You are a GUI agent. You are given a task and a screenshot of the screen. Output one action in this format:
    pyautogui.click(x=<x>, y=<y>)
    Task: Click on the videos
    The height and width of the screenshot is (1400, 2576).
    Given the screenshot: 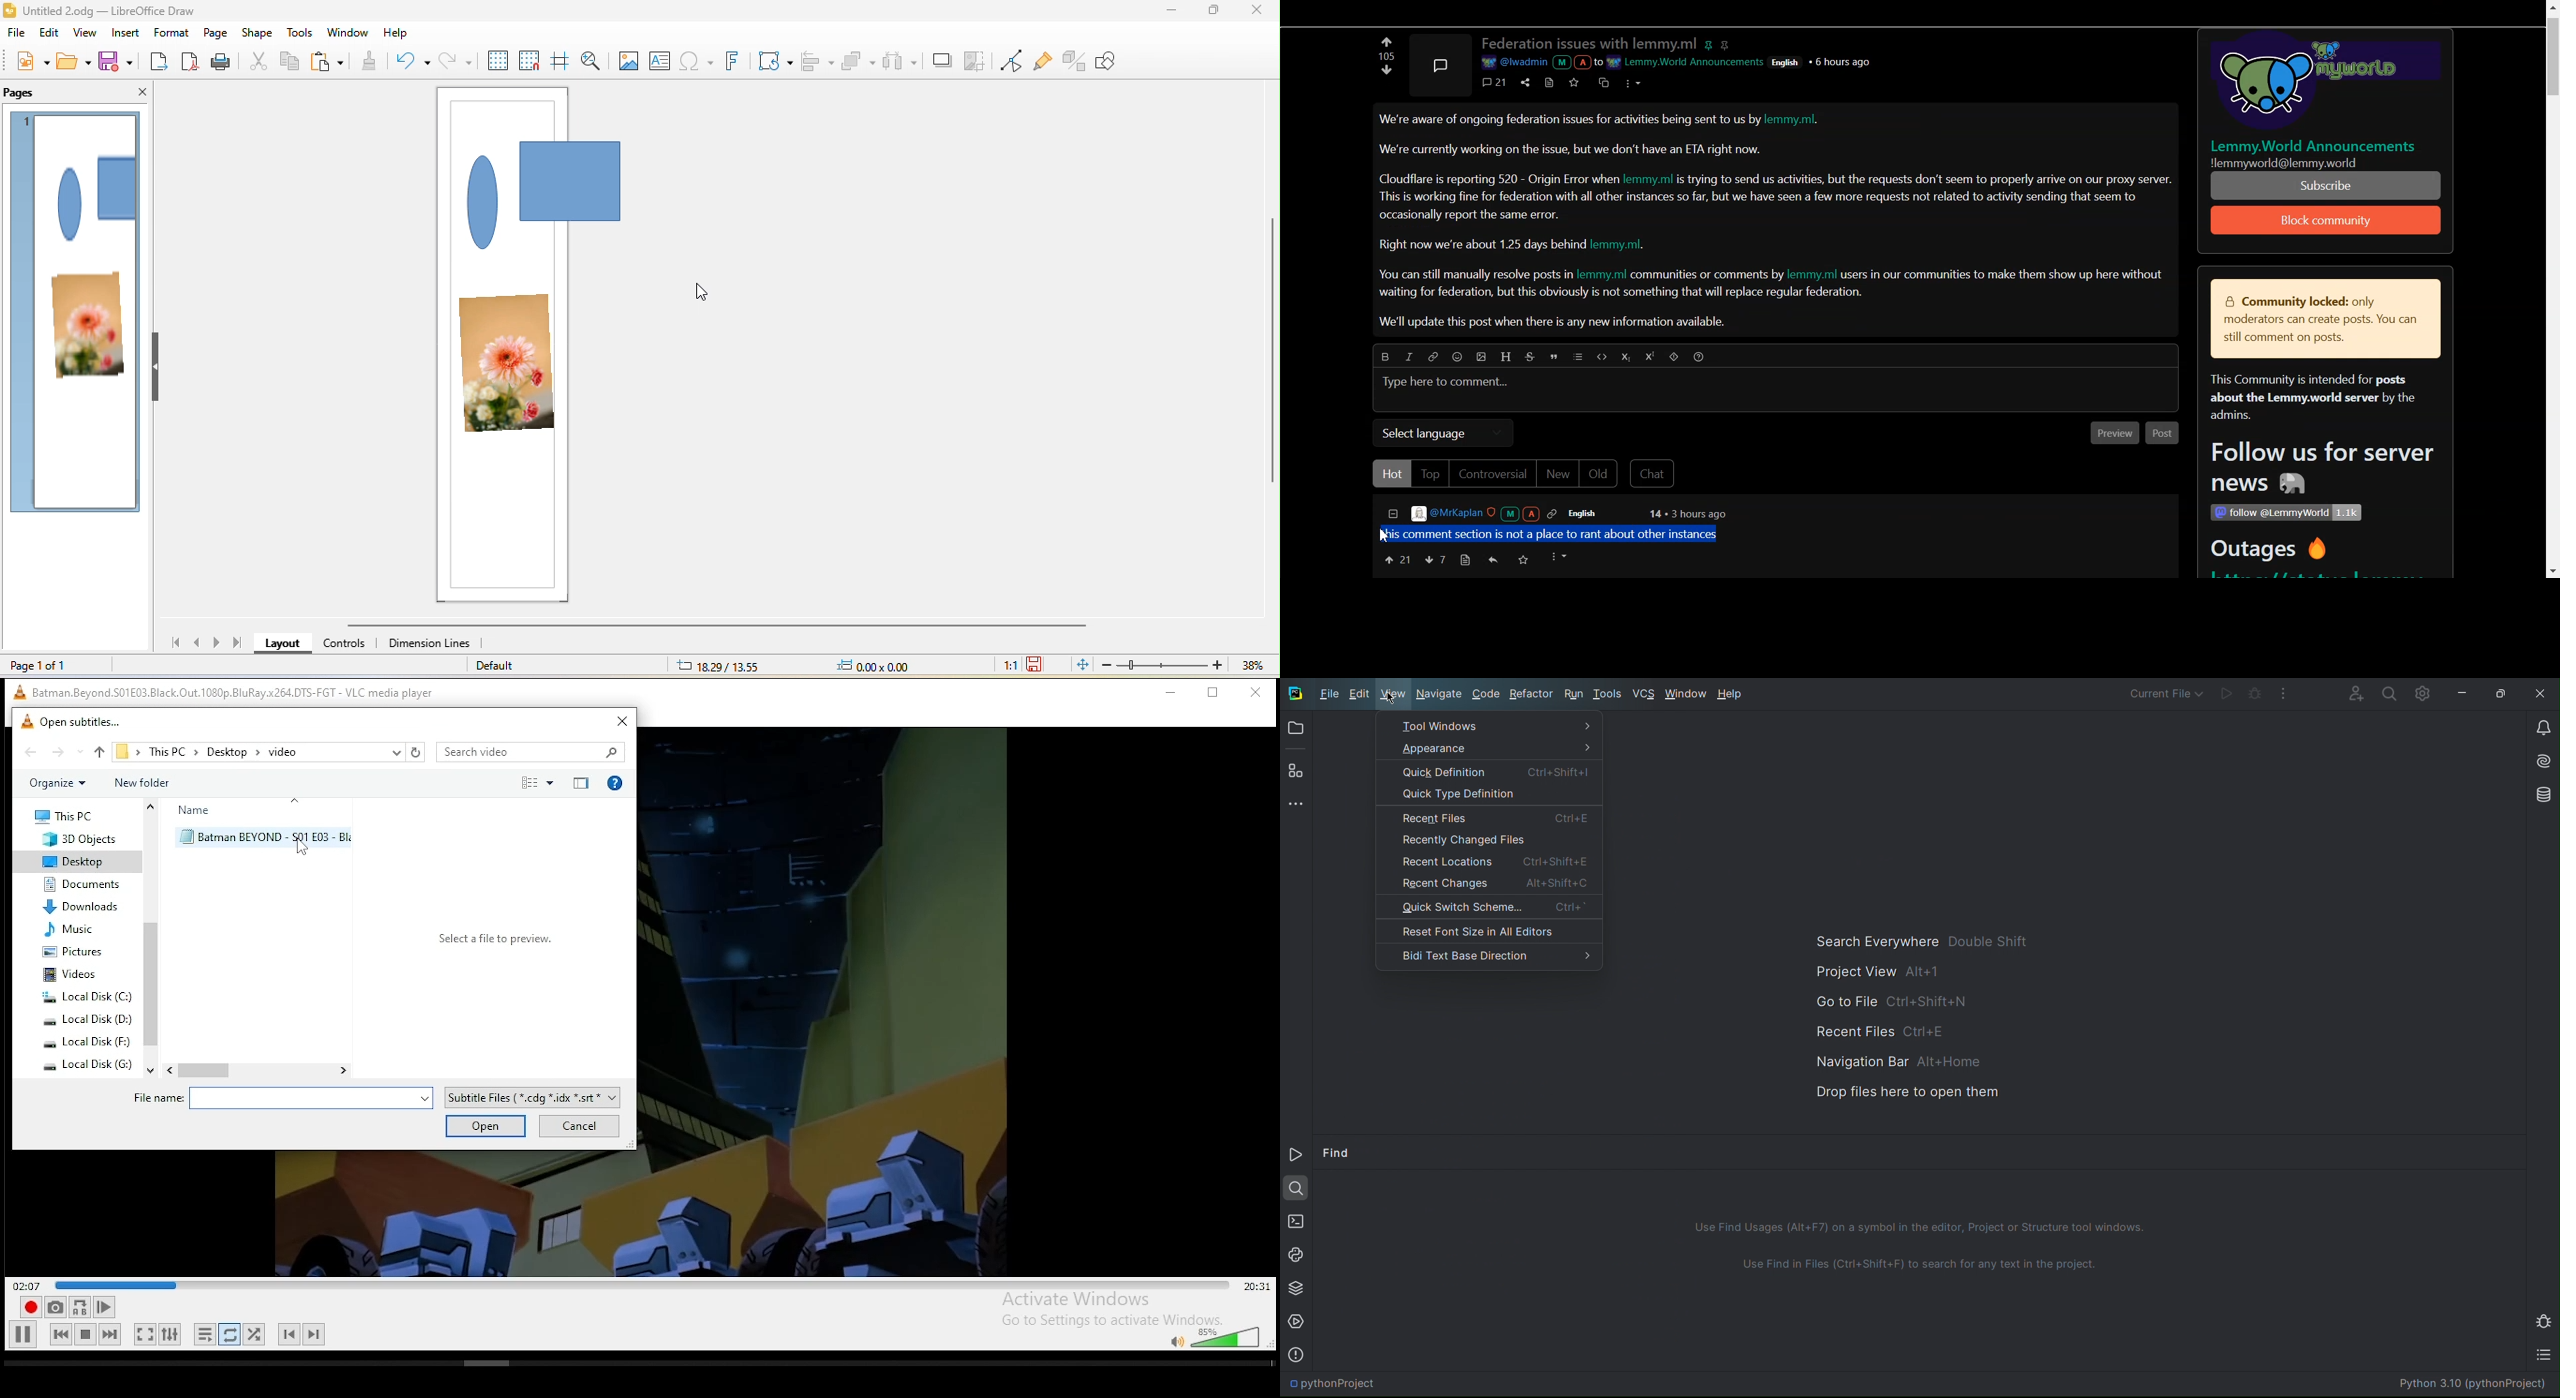 What is the action you would take?
    pyautogui.click(x=70, y=974)
    